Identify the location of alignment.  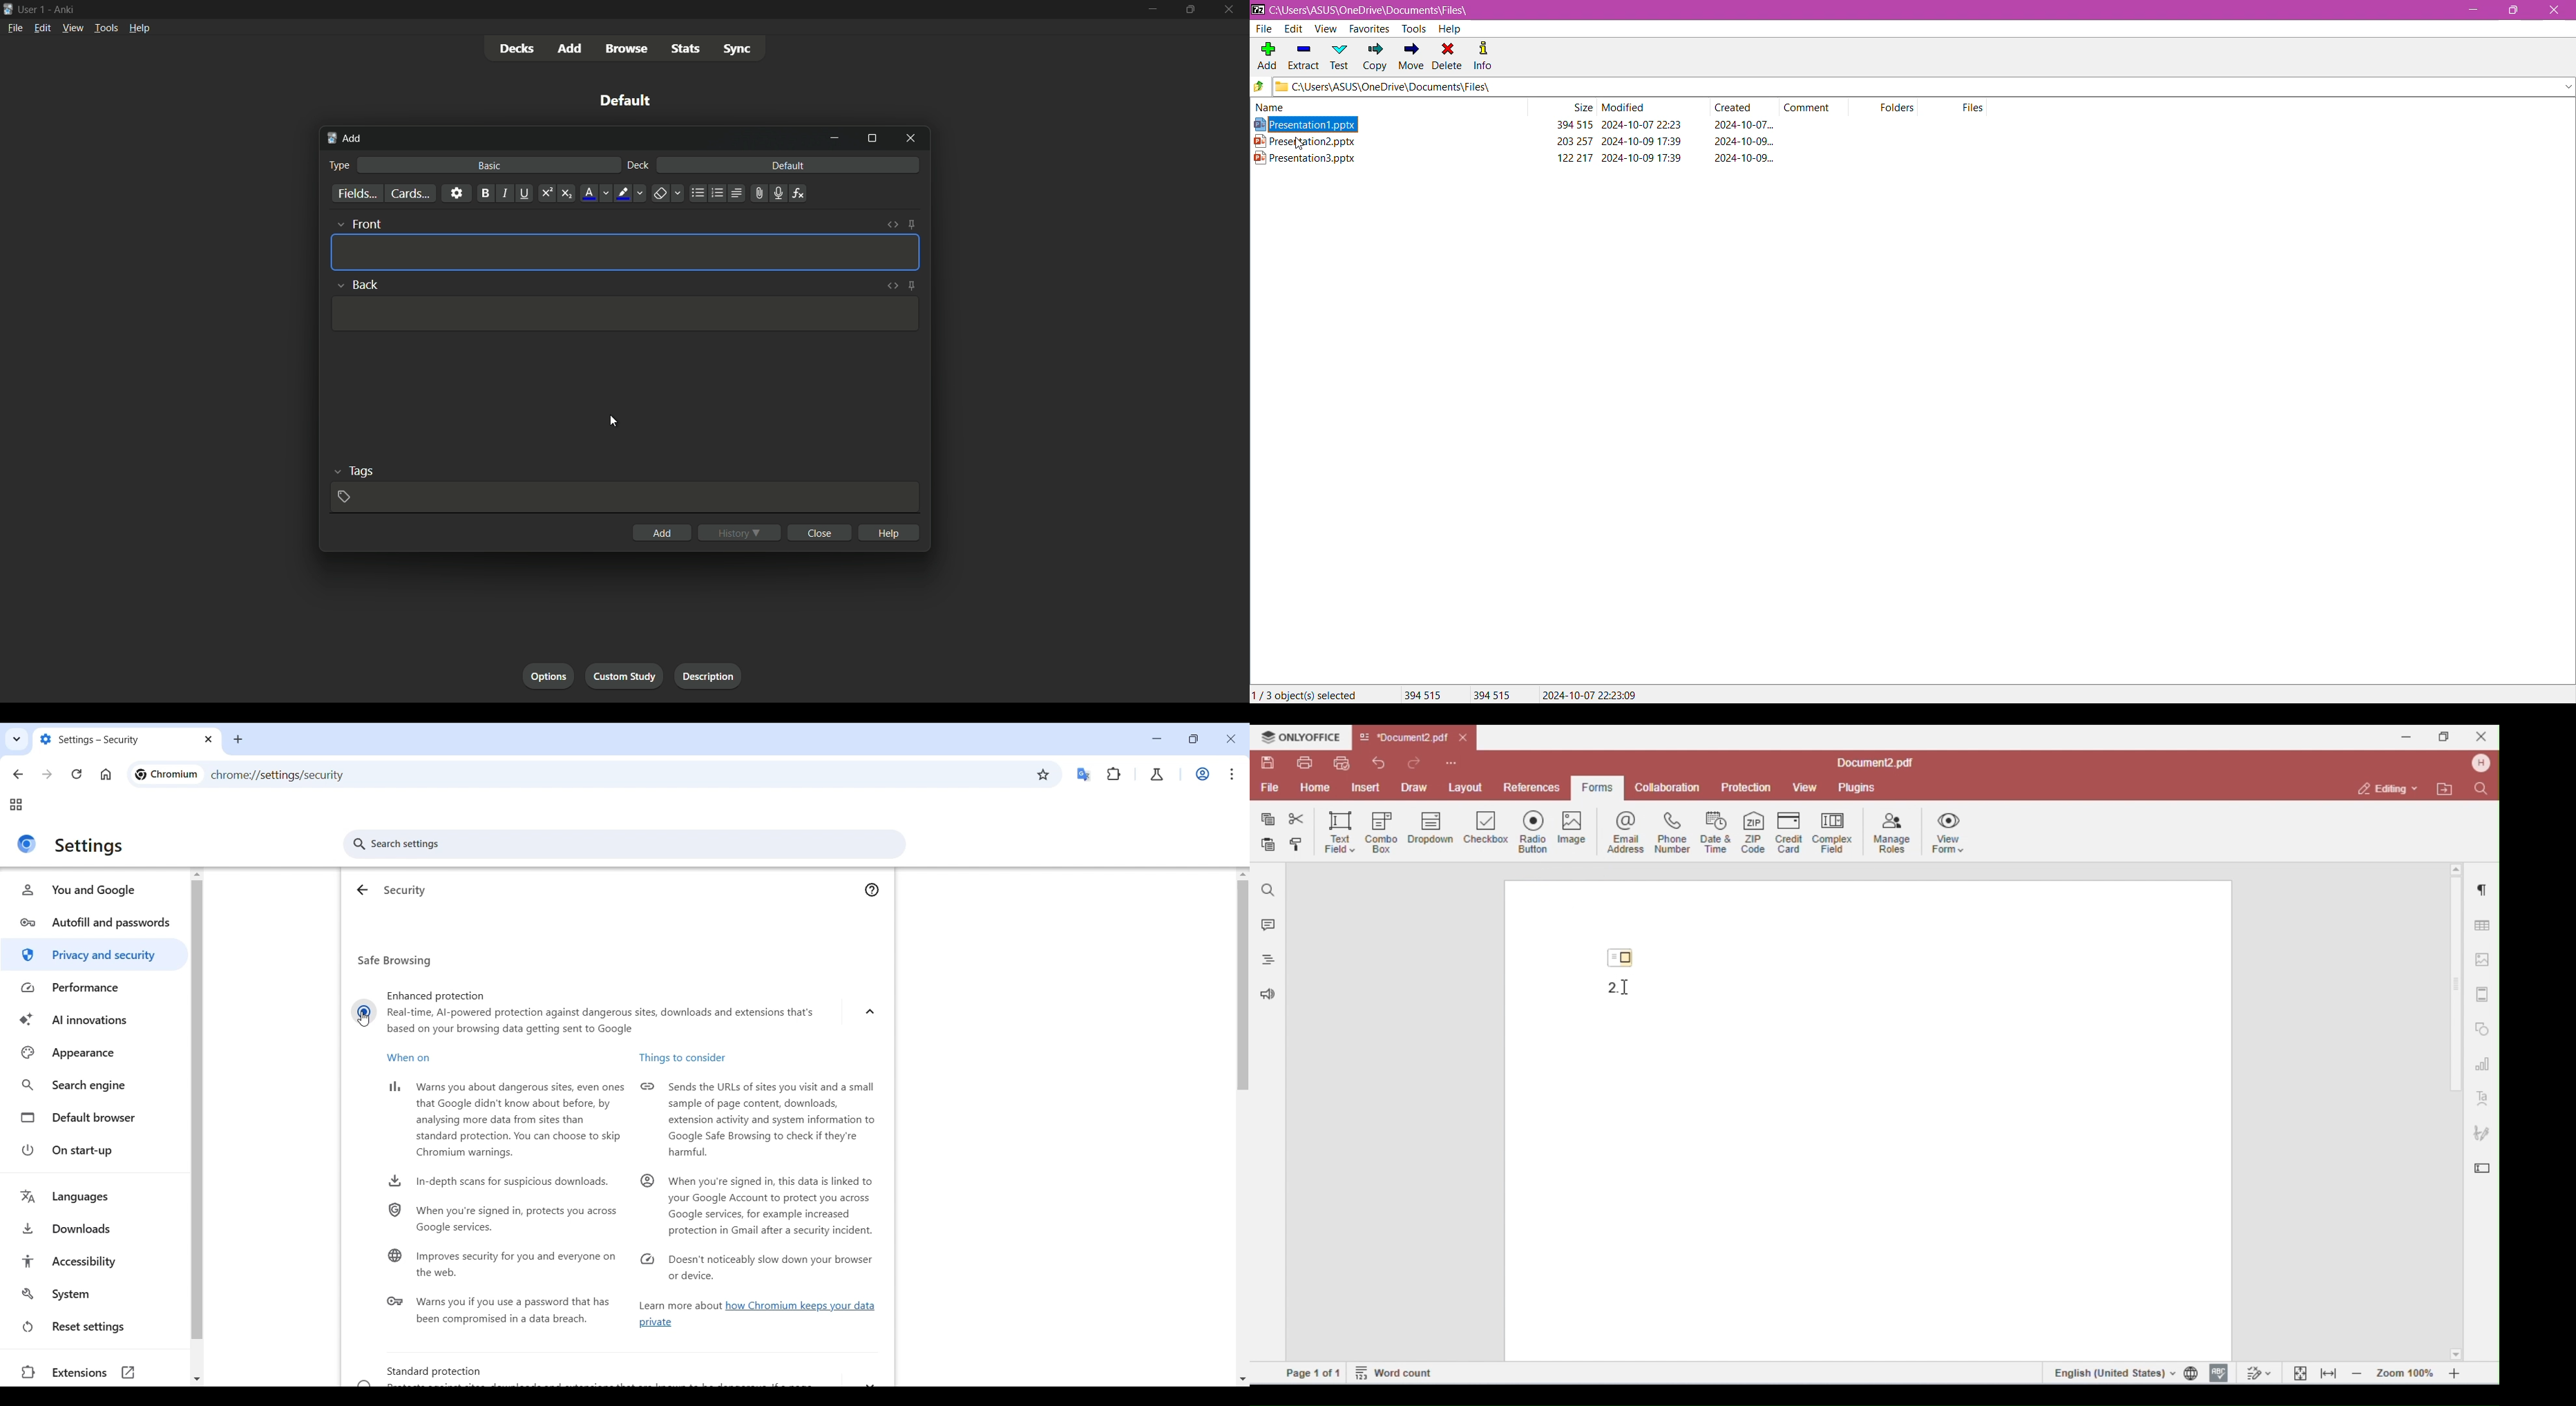
(738, 193).